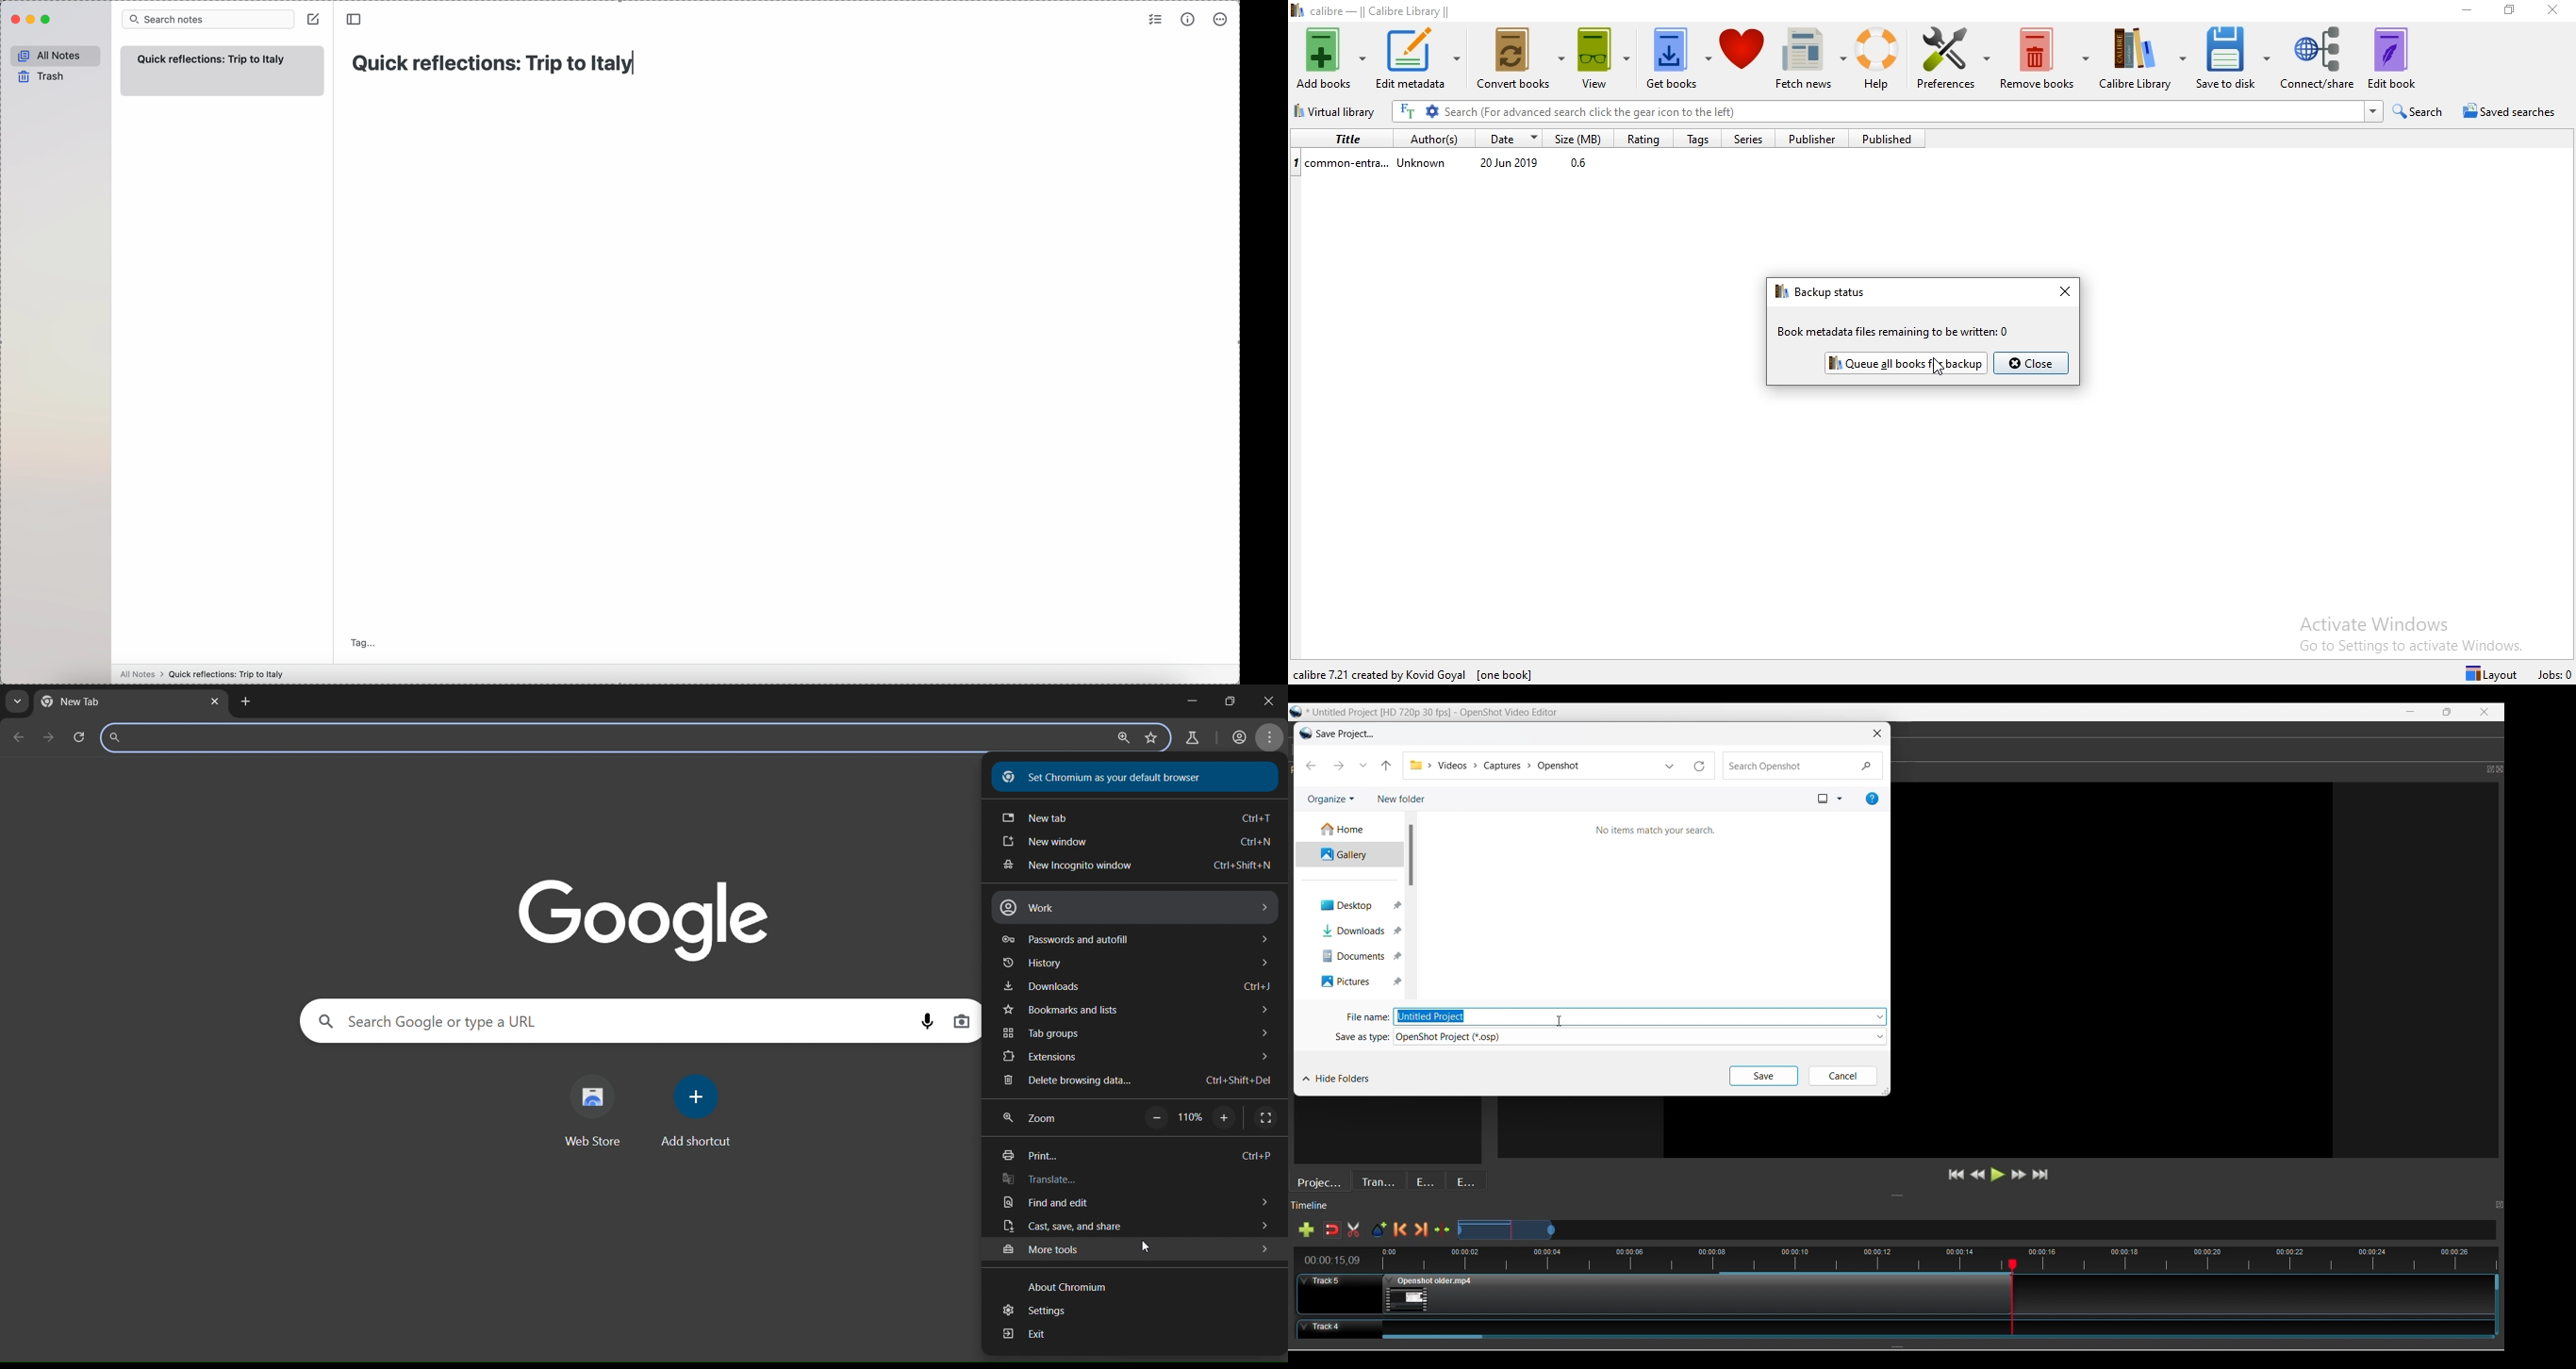  I want to click on close, so click(2032, 363).